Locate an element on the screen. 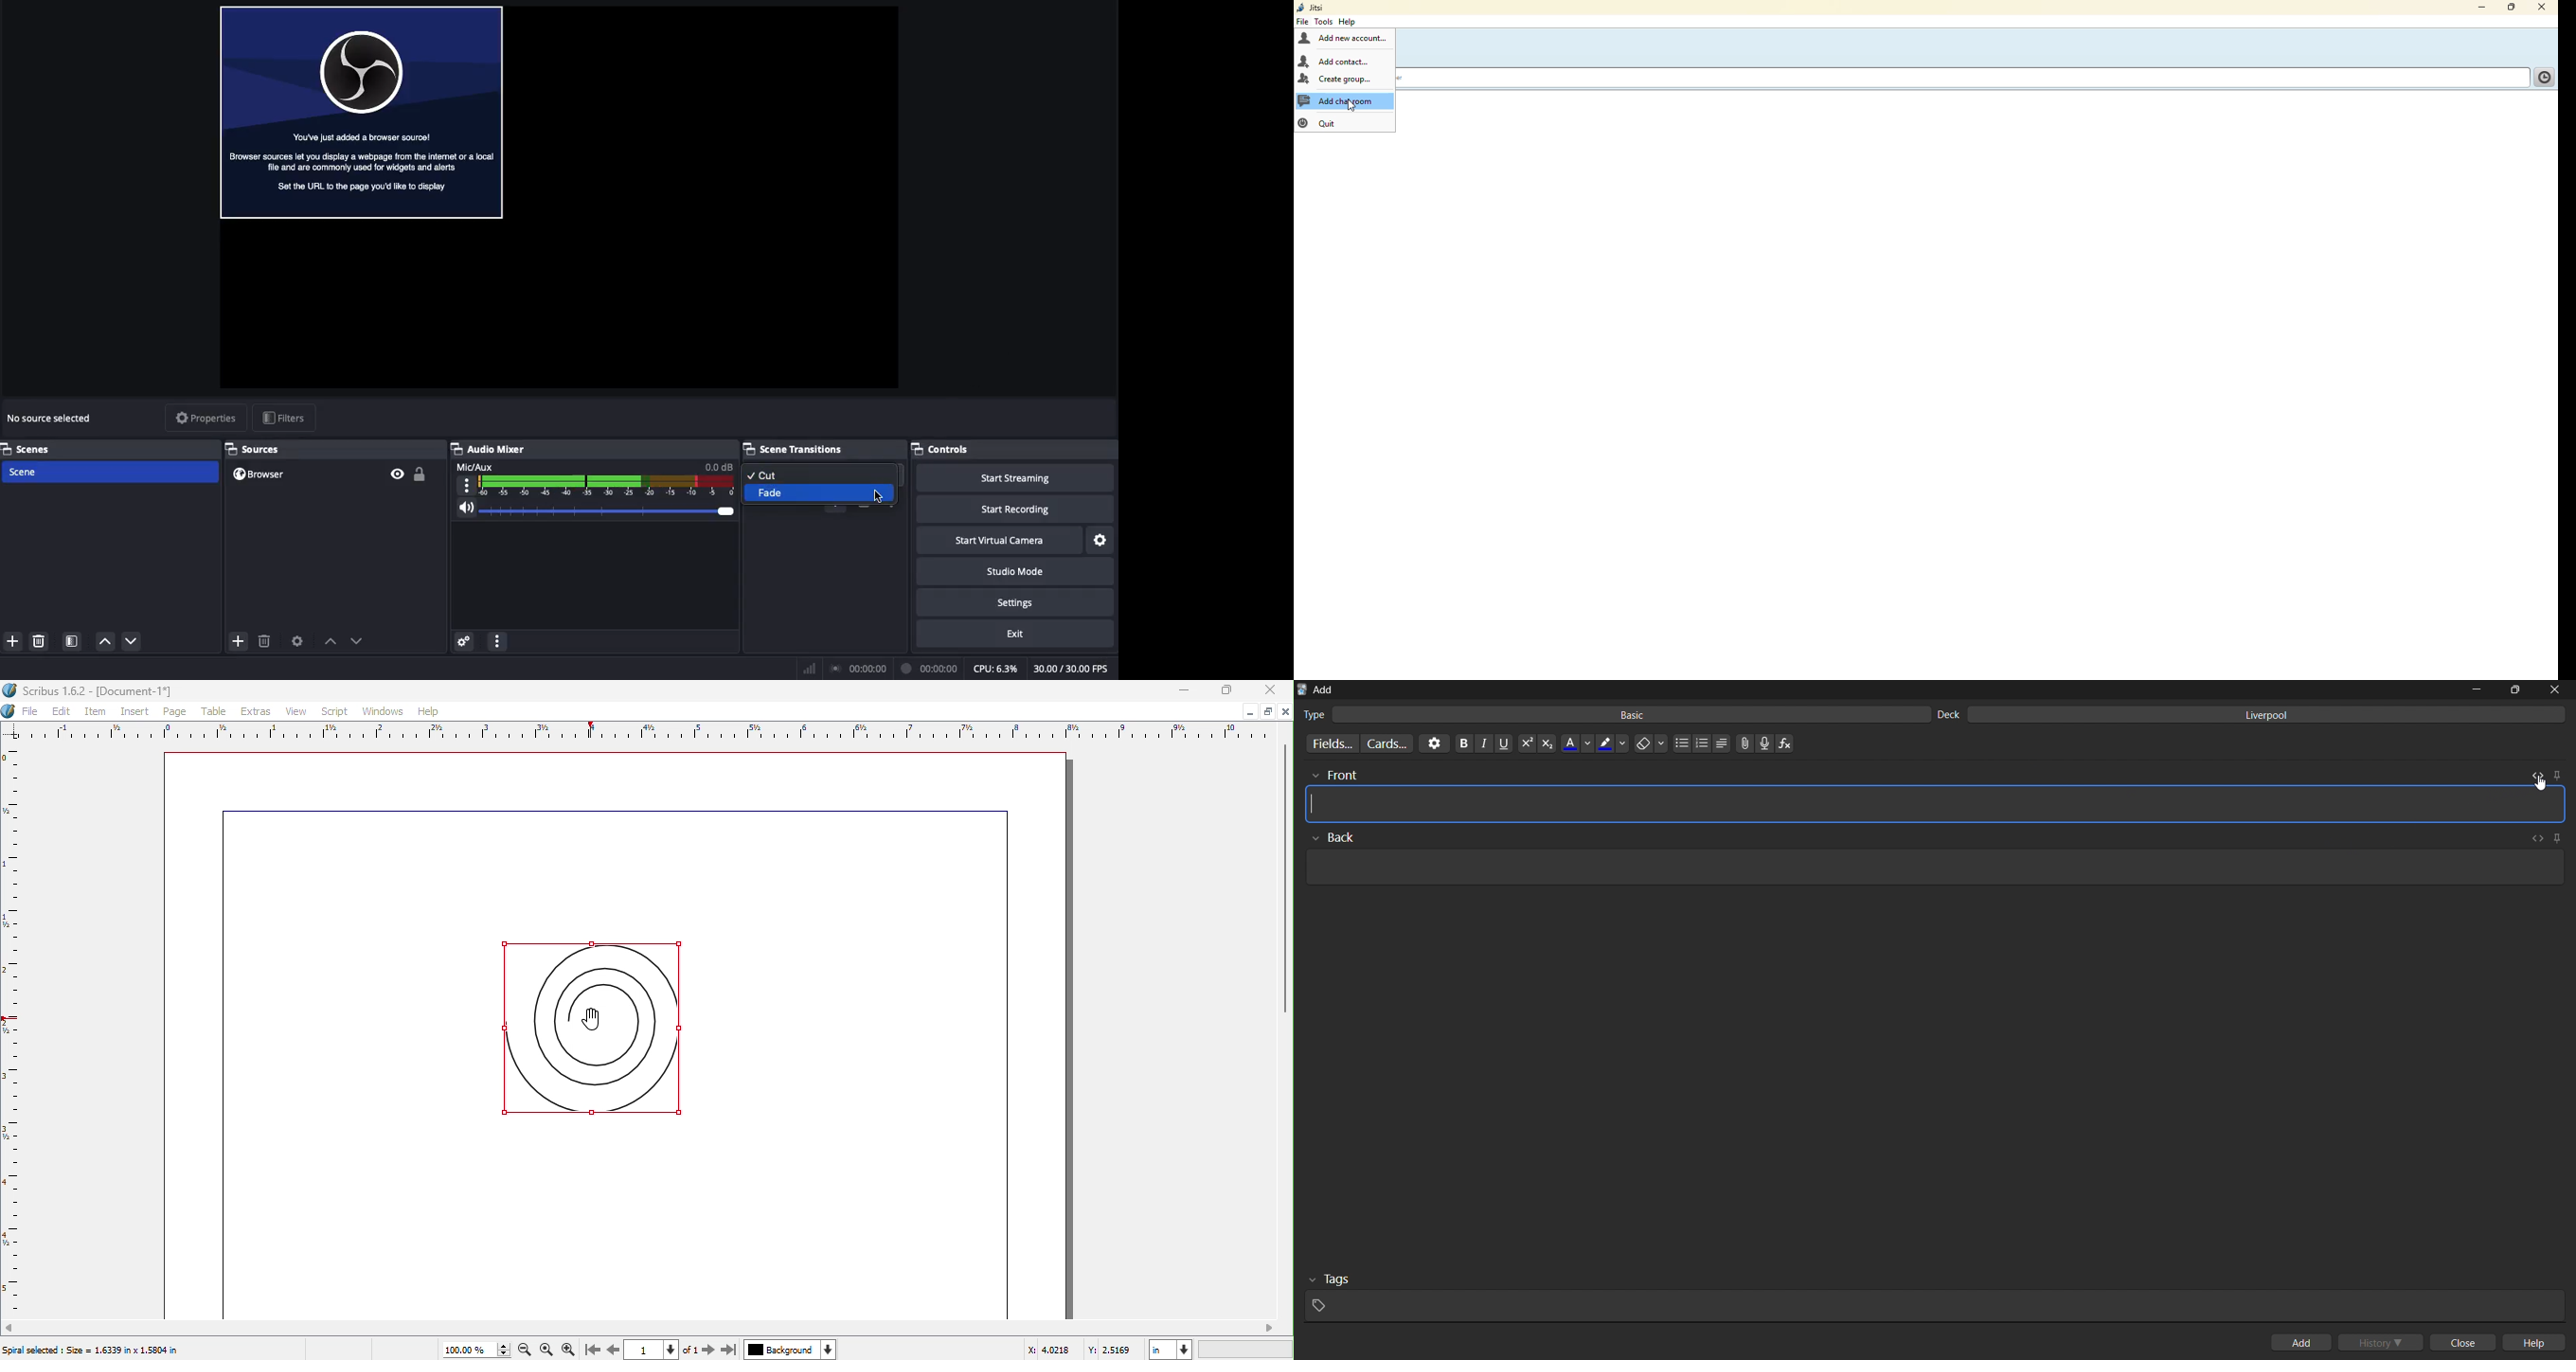  cursor is located at coordinates (1351, 107).